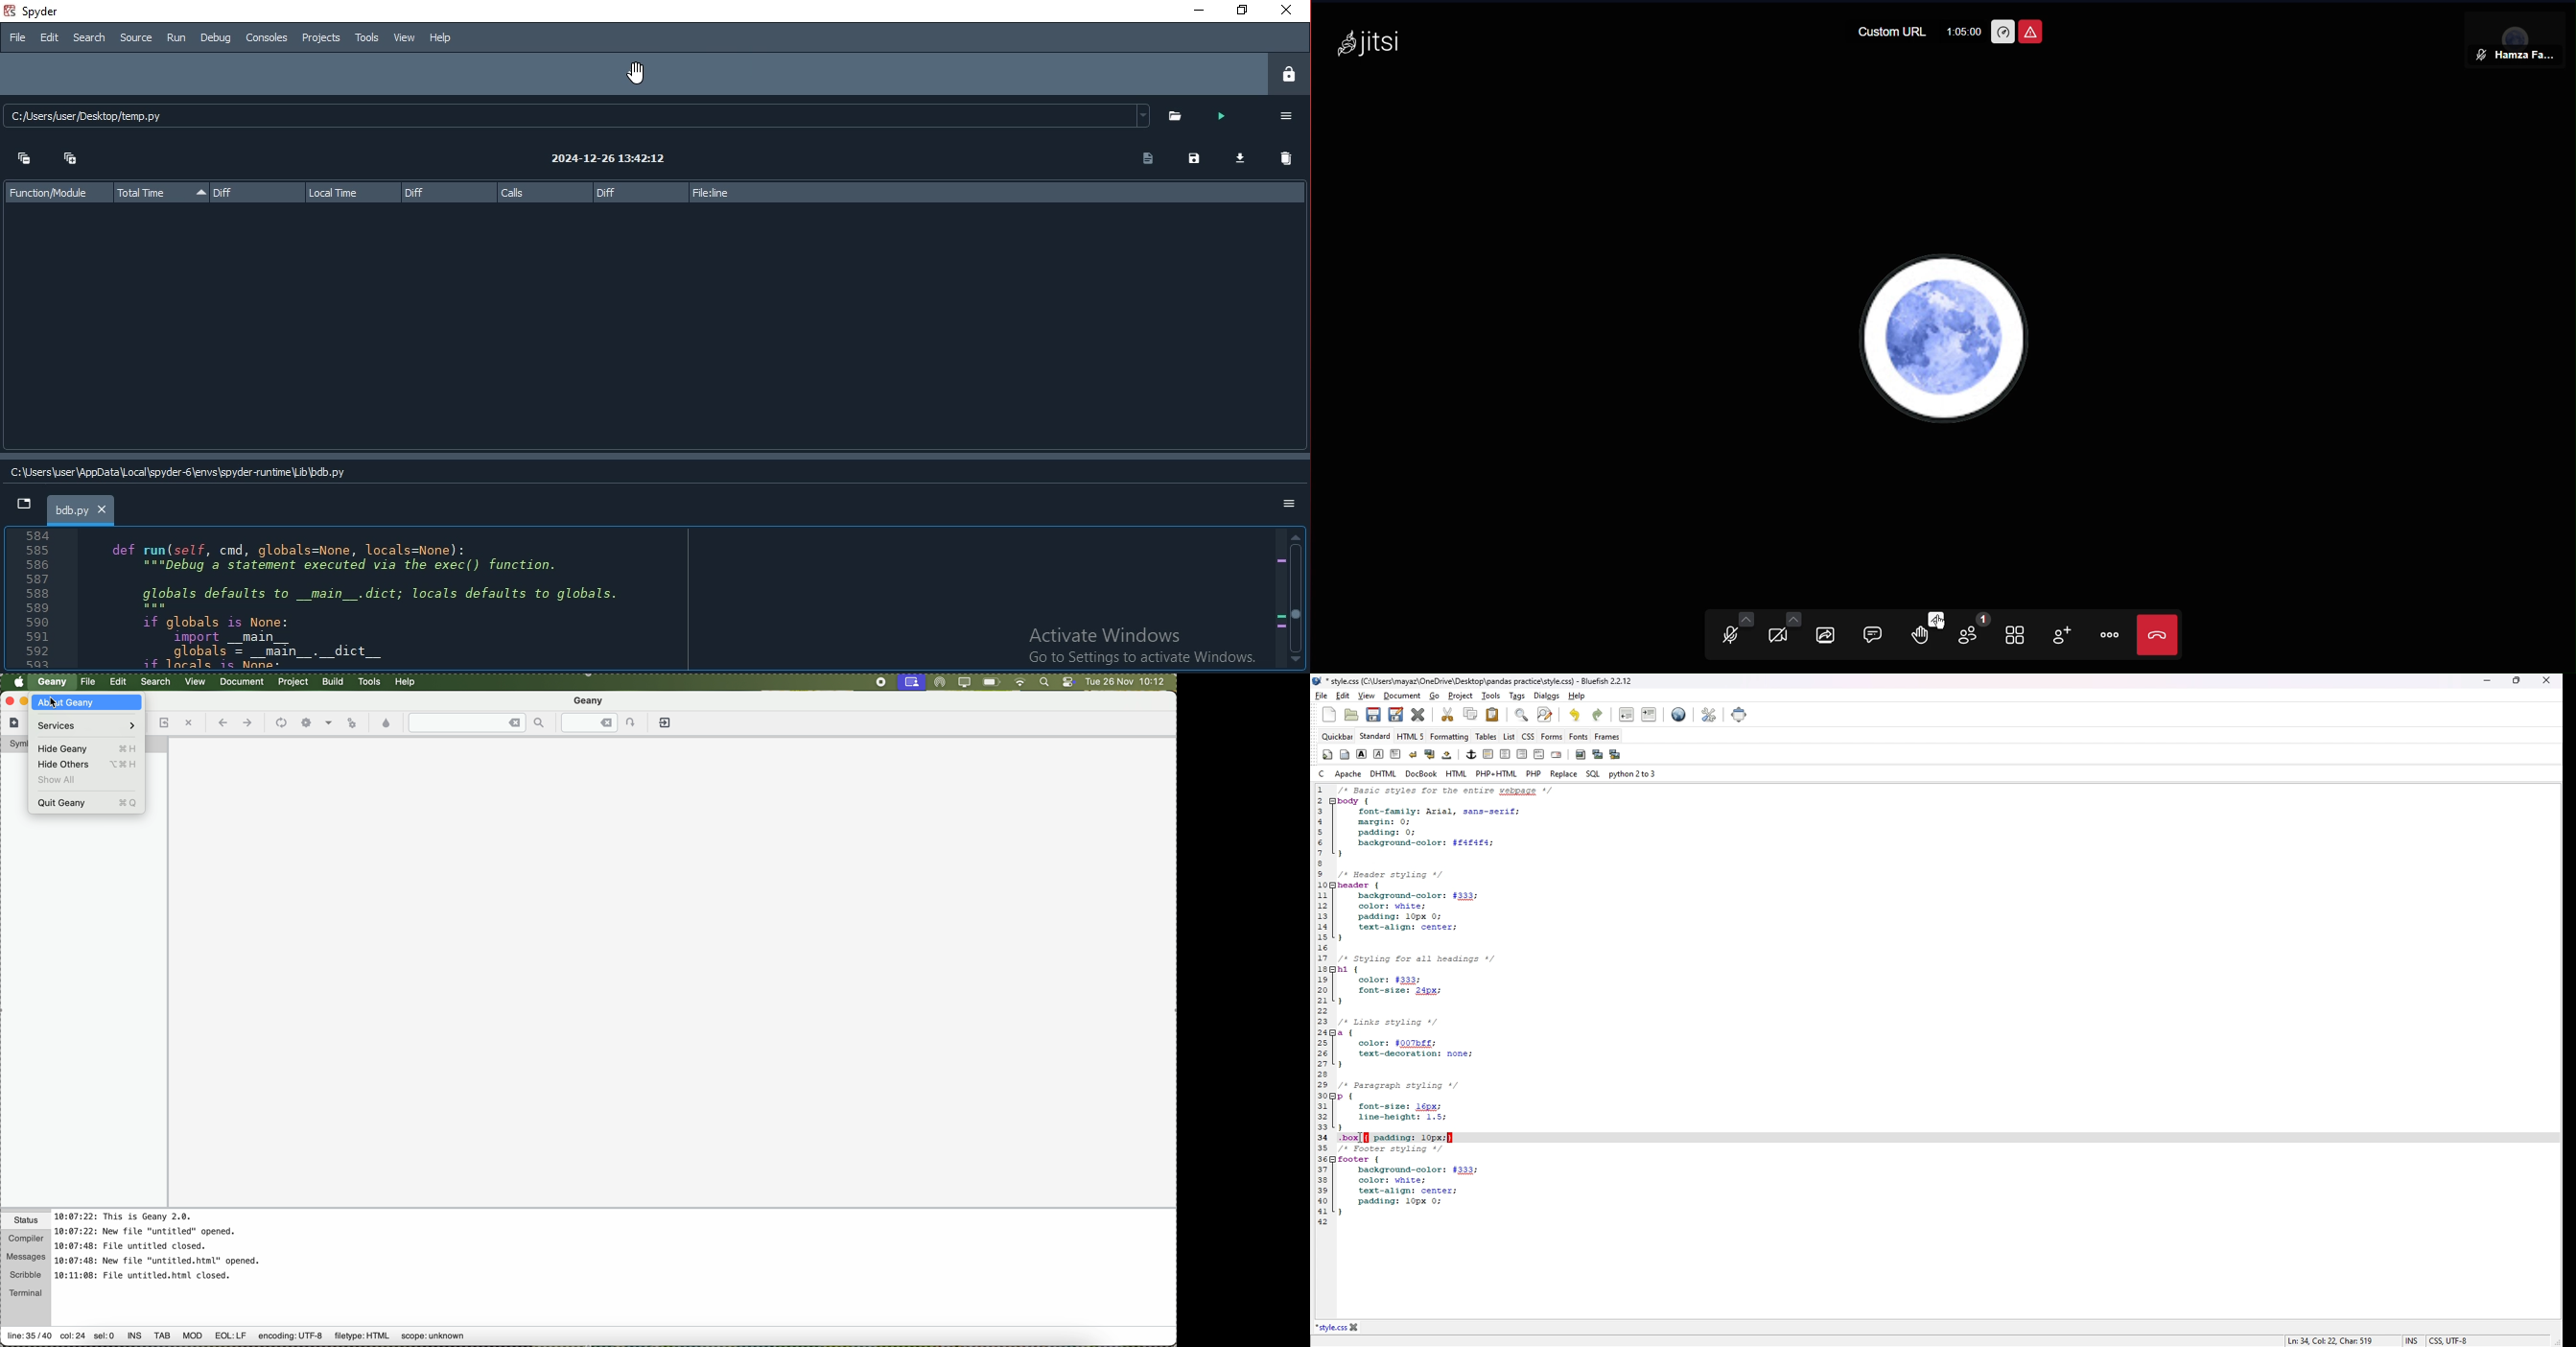  I want to click on save, so click(1373, 715).